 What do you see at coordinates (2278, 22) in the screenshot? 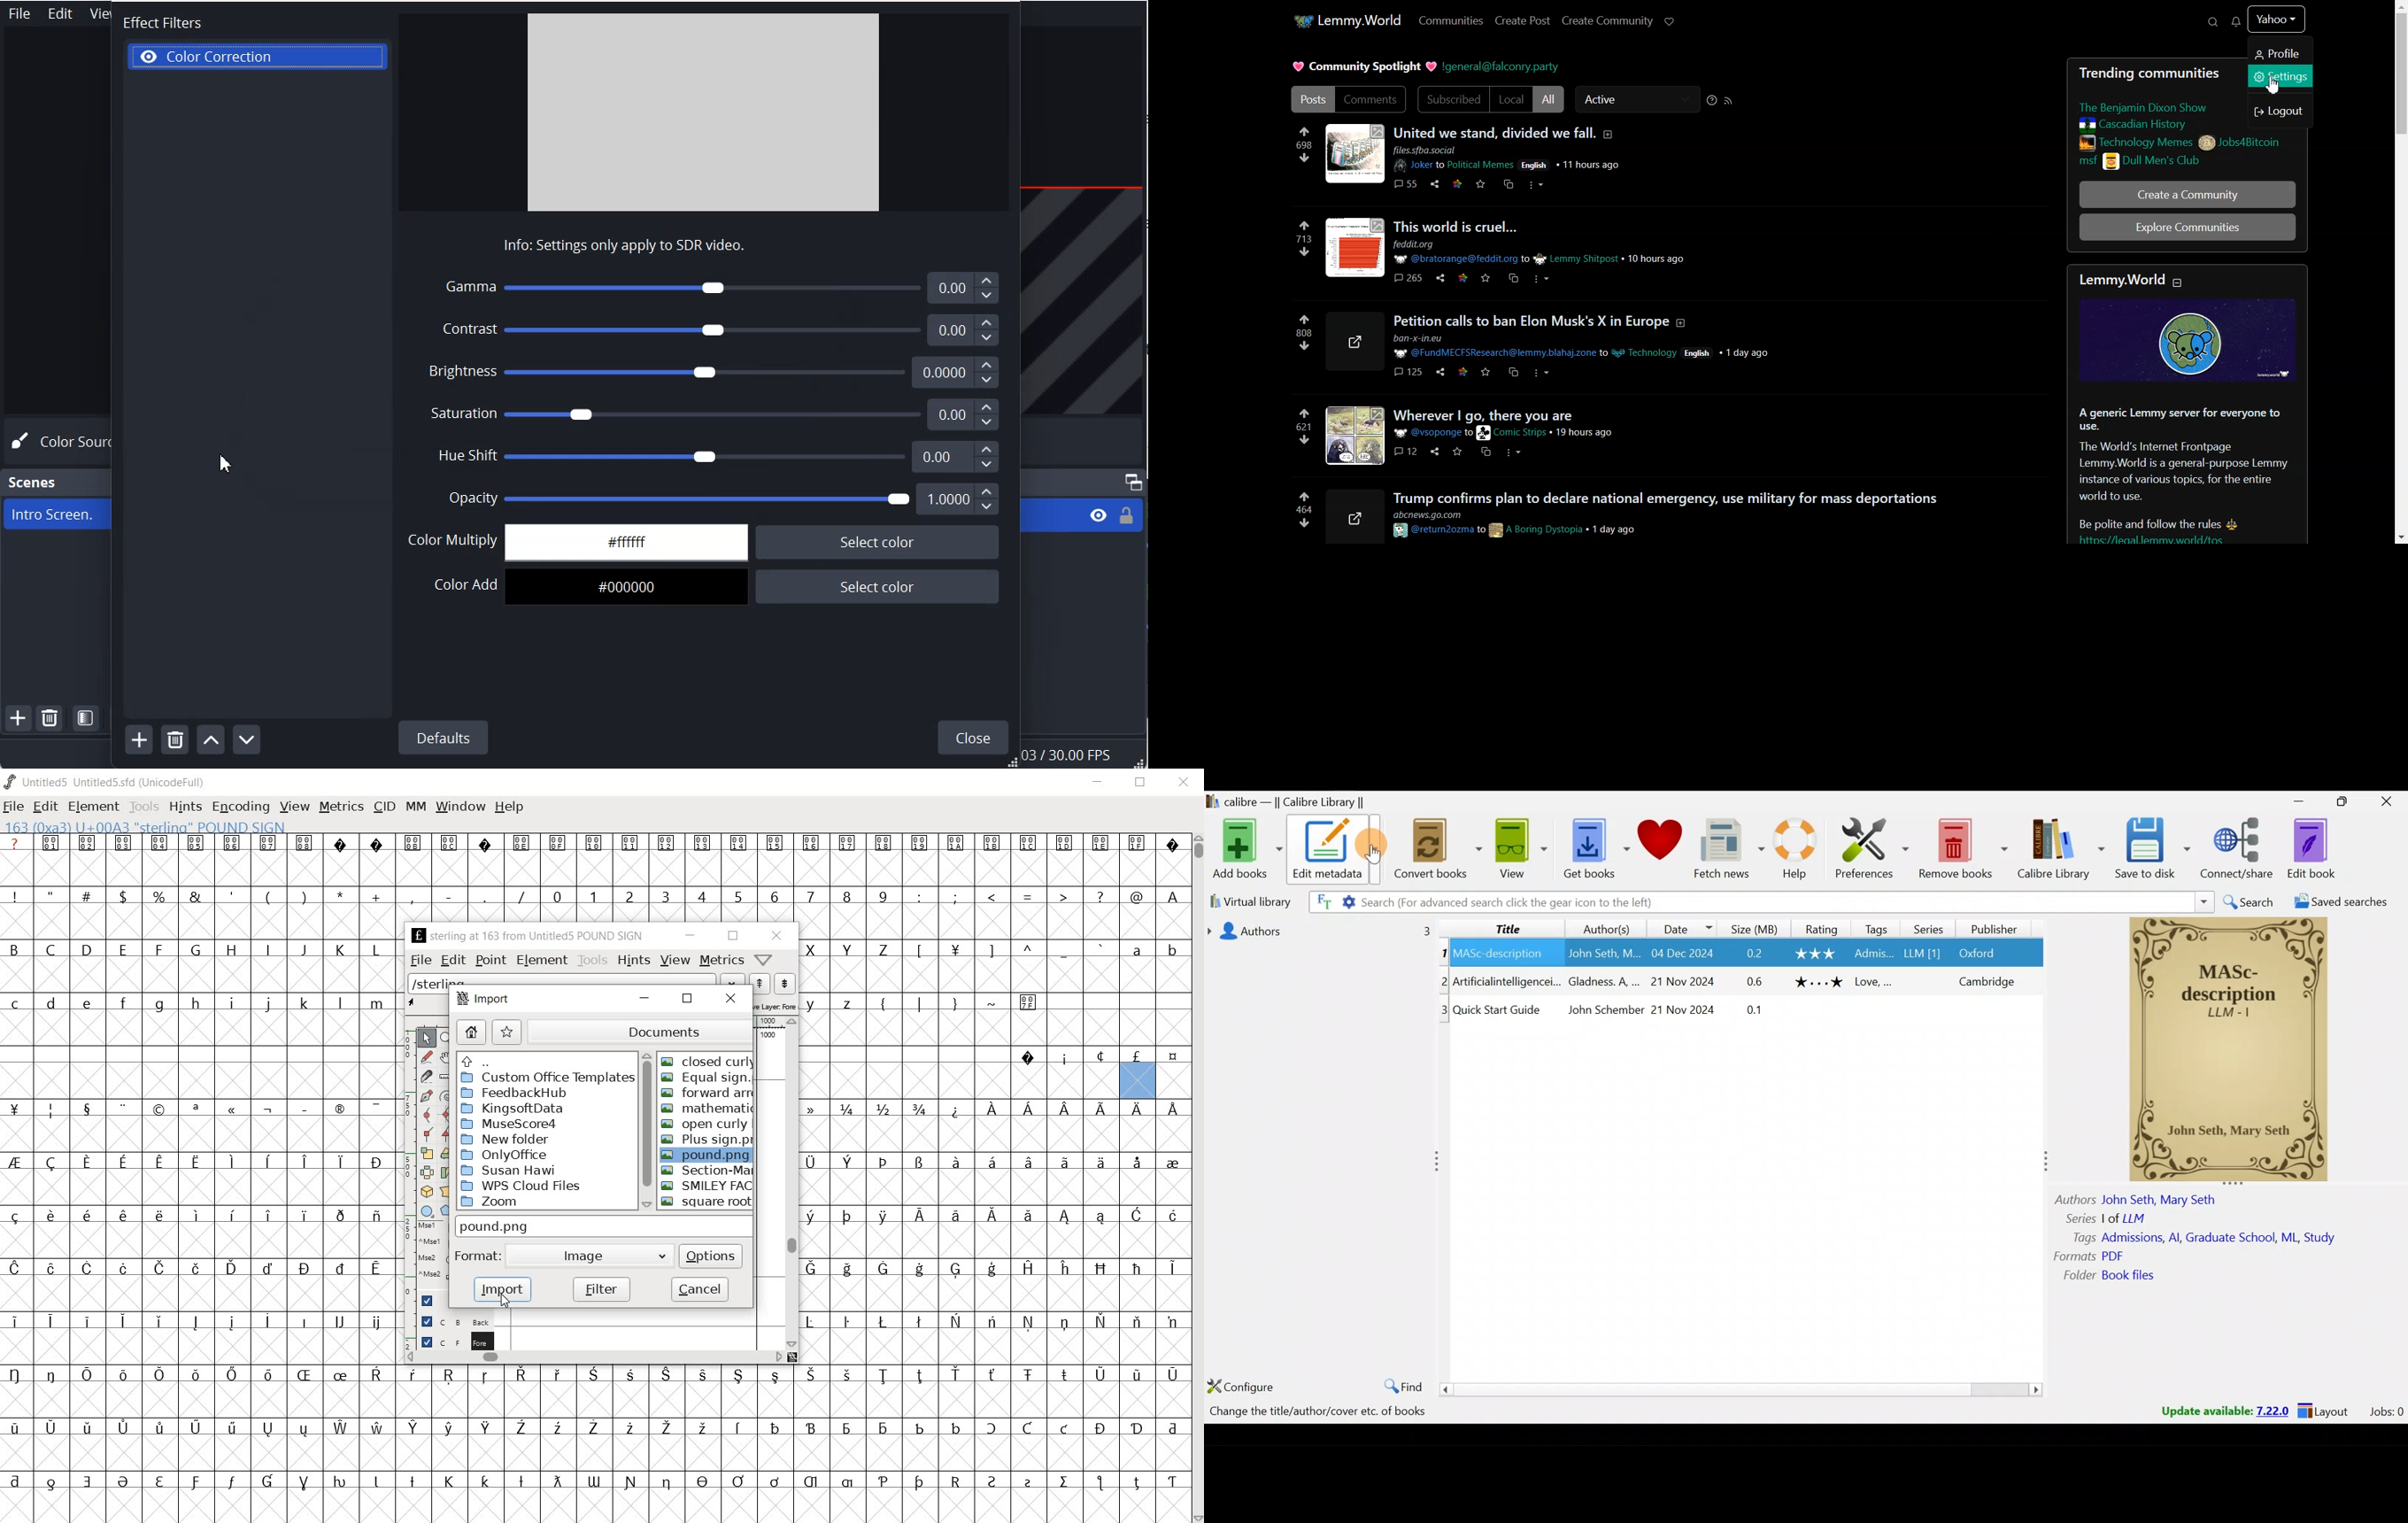
I see `yahoo` at bounding box center [2278, 22].